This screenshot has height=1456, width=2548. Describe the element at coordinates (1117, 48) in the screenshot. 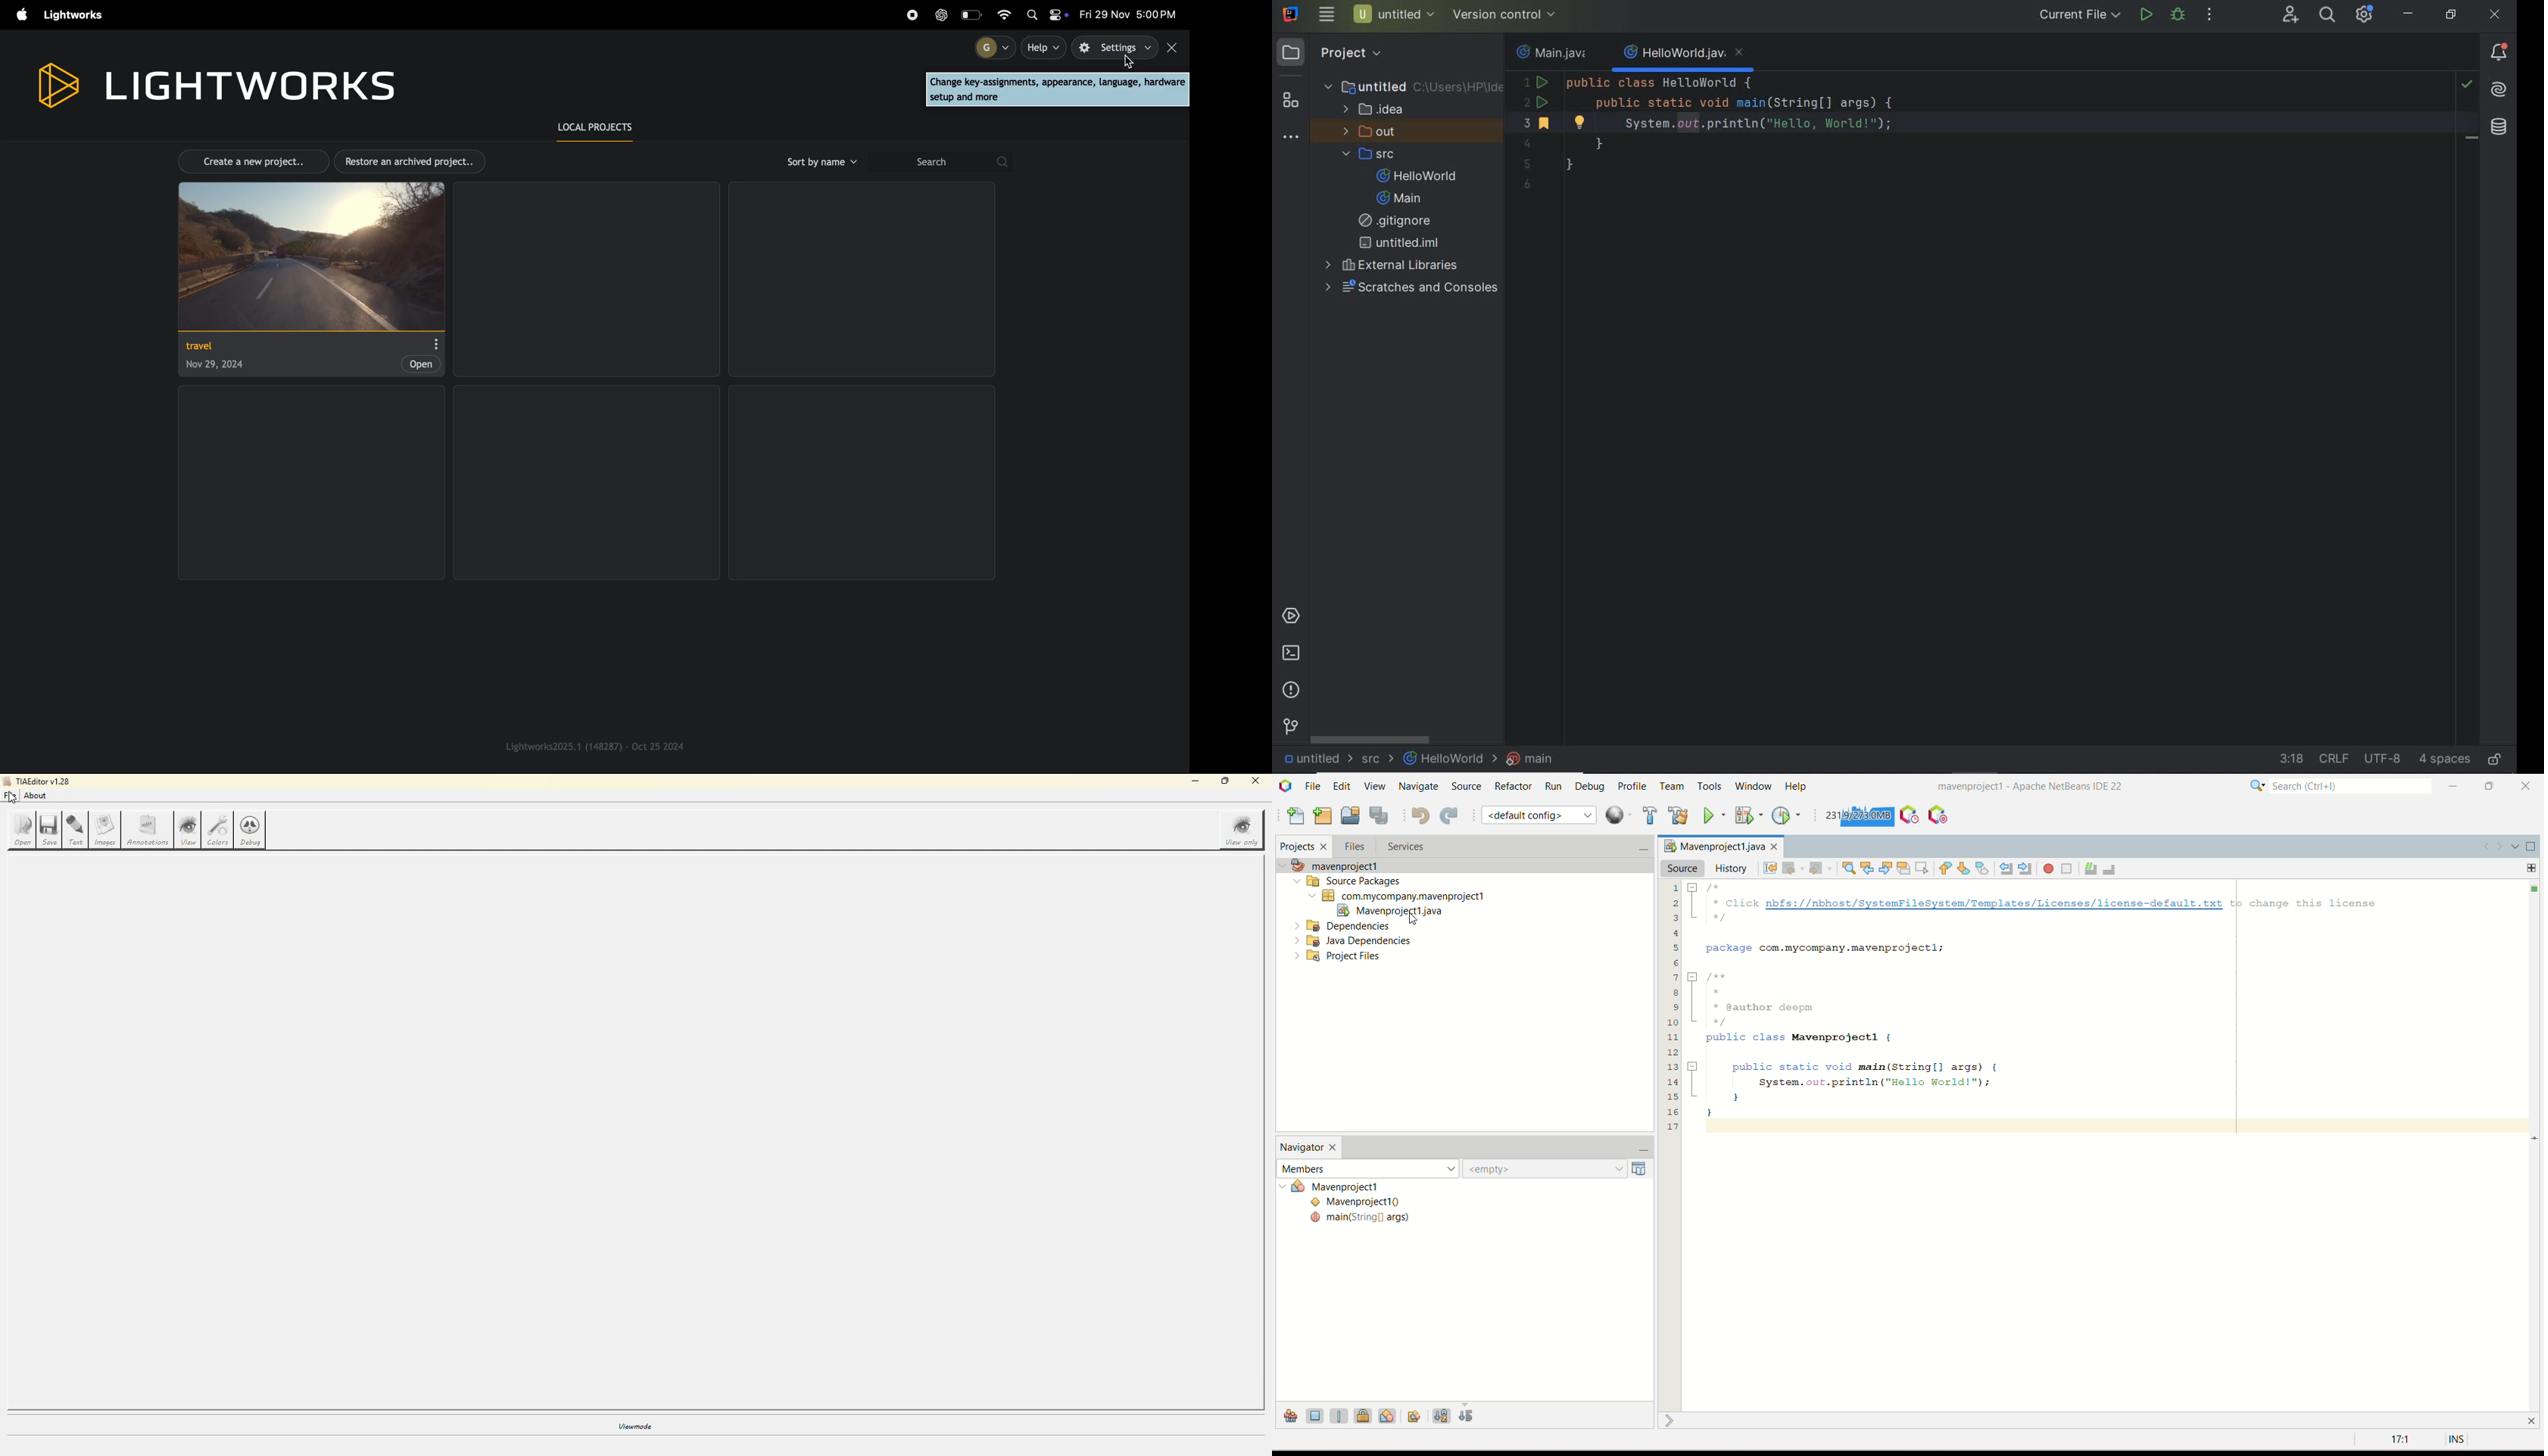

I see `settings` at that location.